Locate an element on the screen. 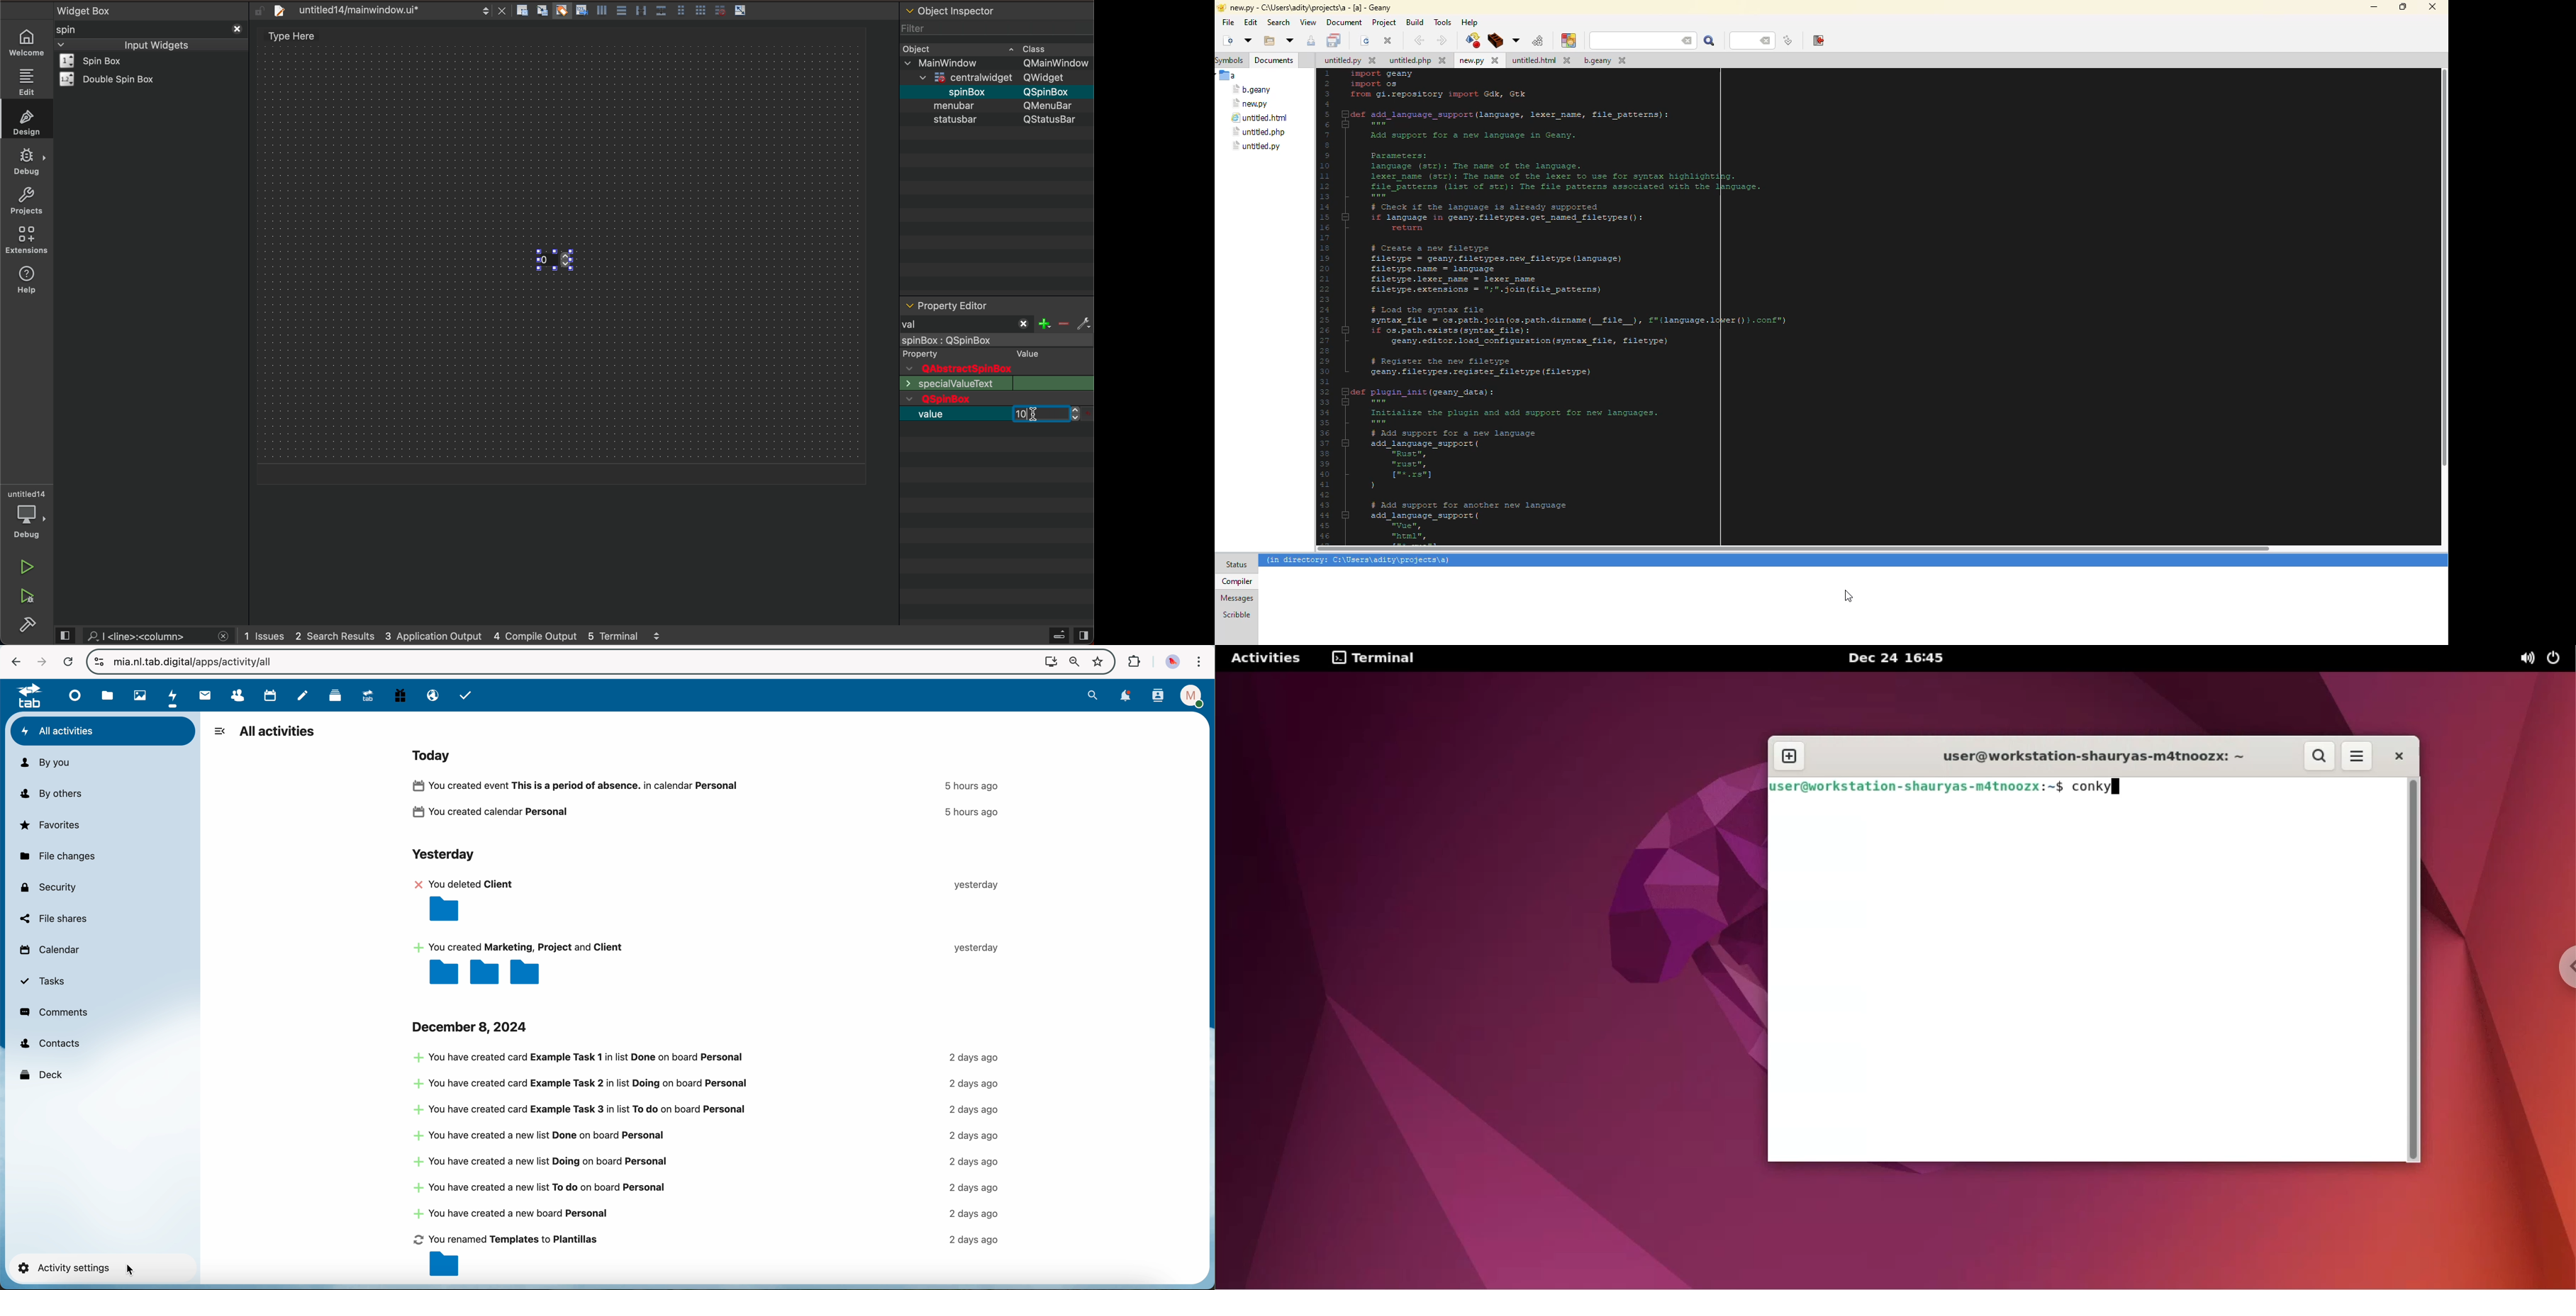 Image resolution: width=2576 pixels, height=1316 pixels. contacts is located at coordinates (1160, 696).